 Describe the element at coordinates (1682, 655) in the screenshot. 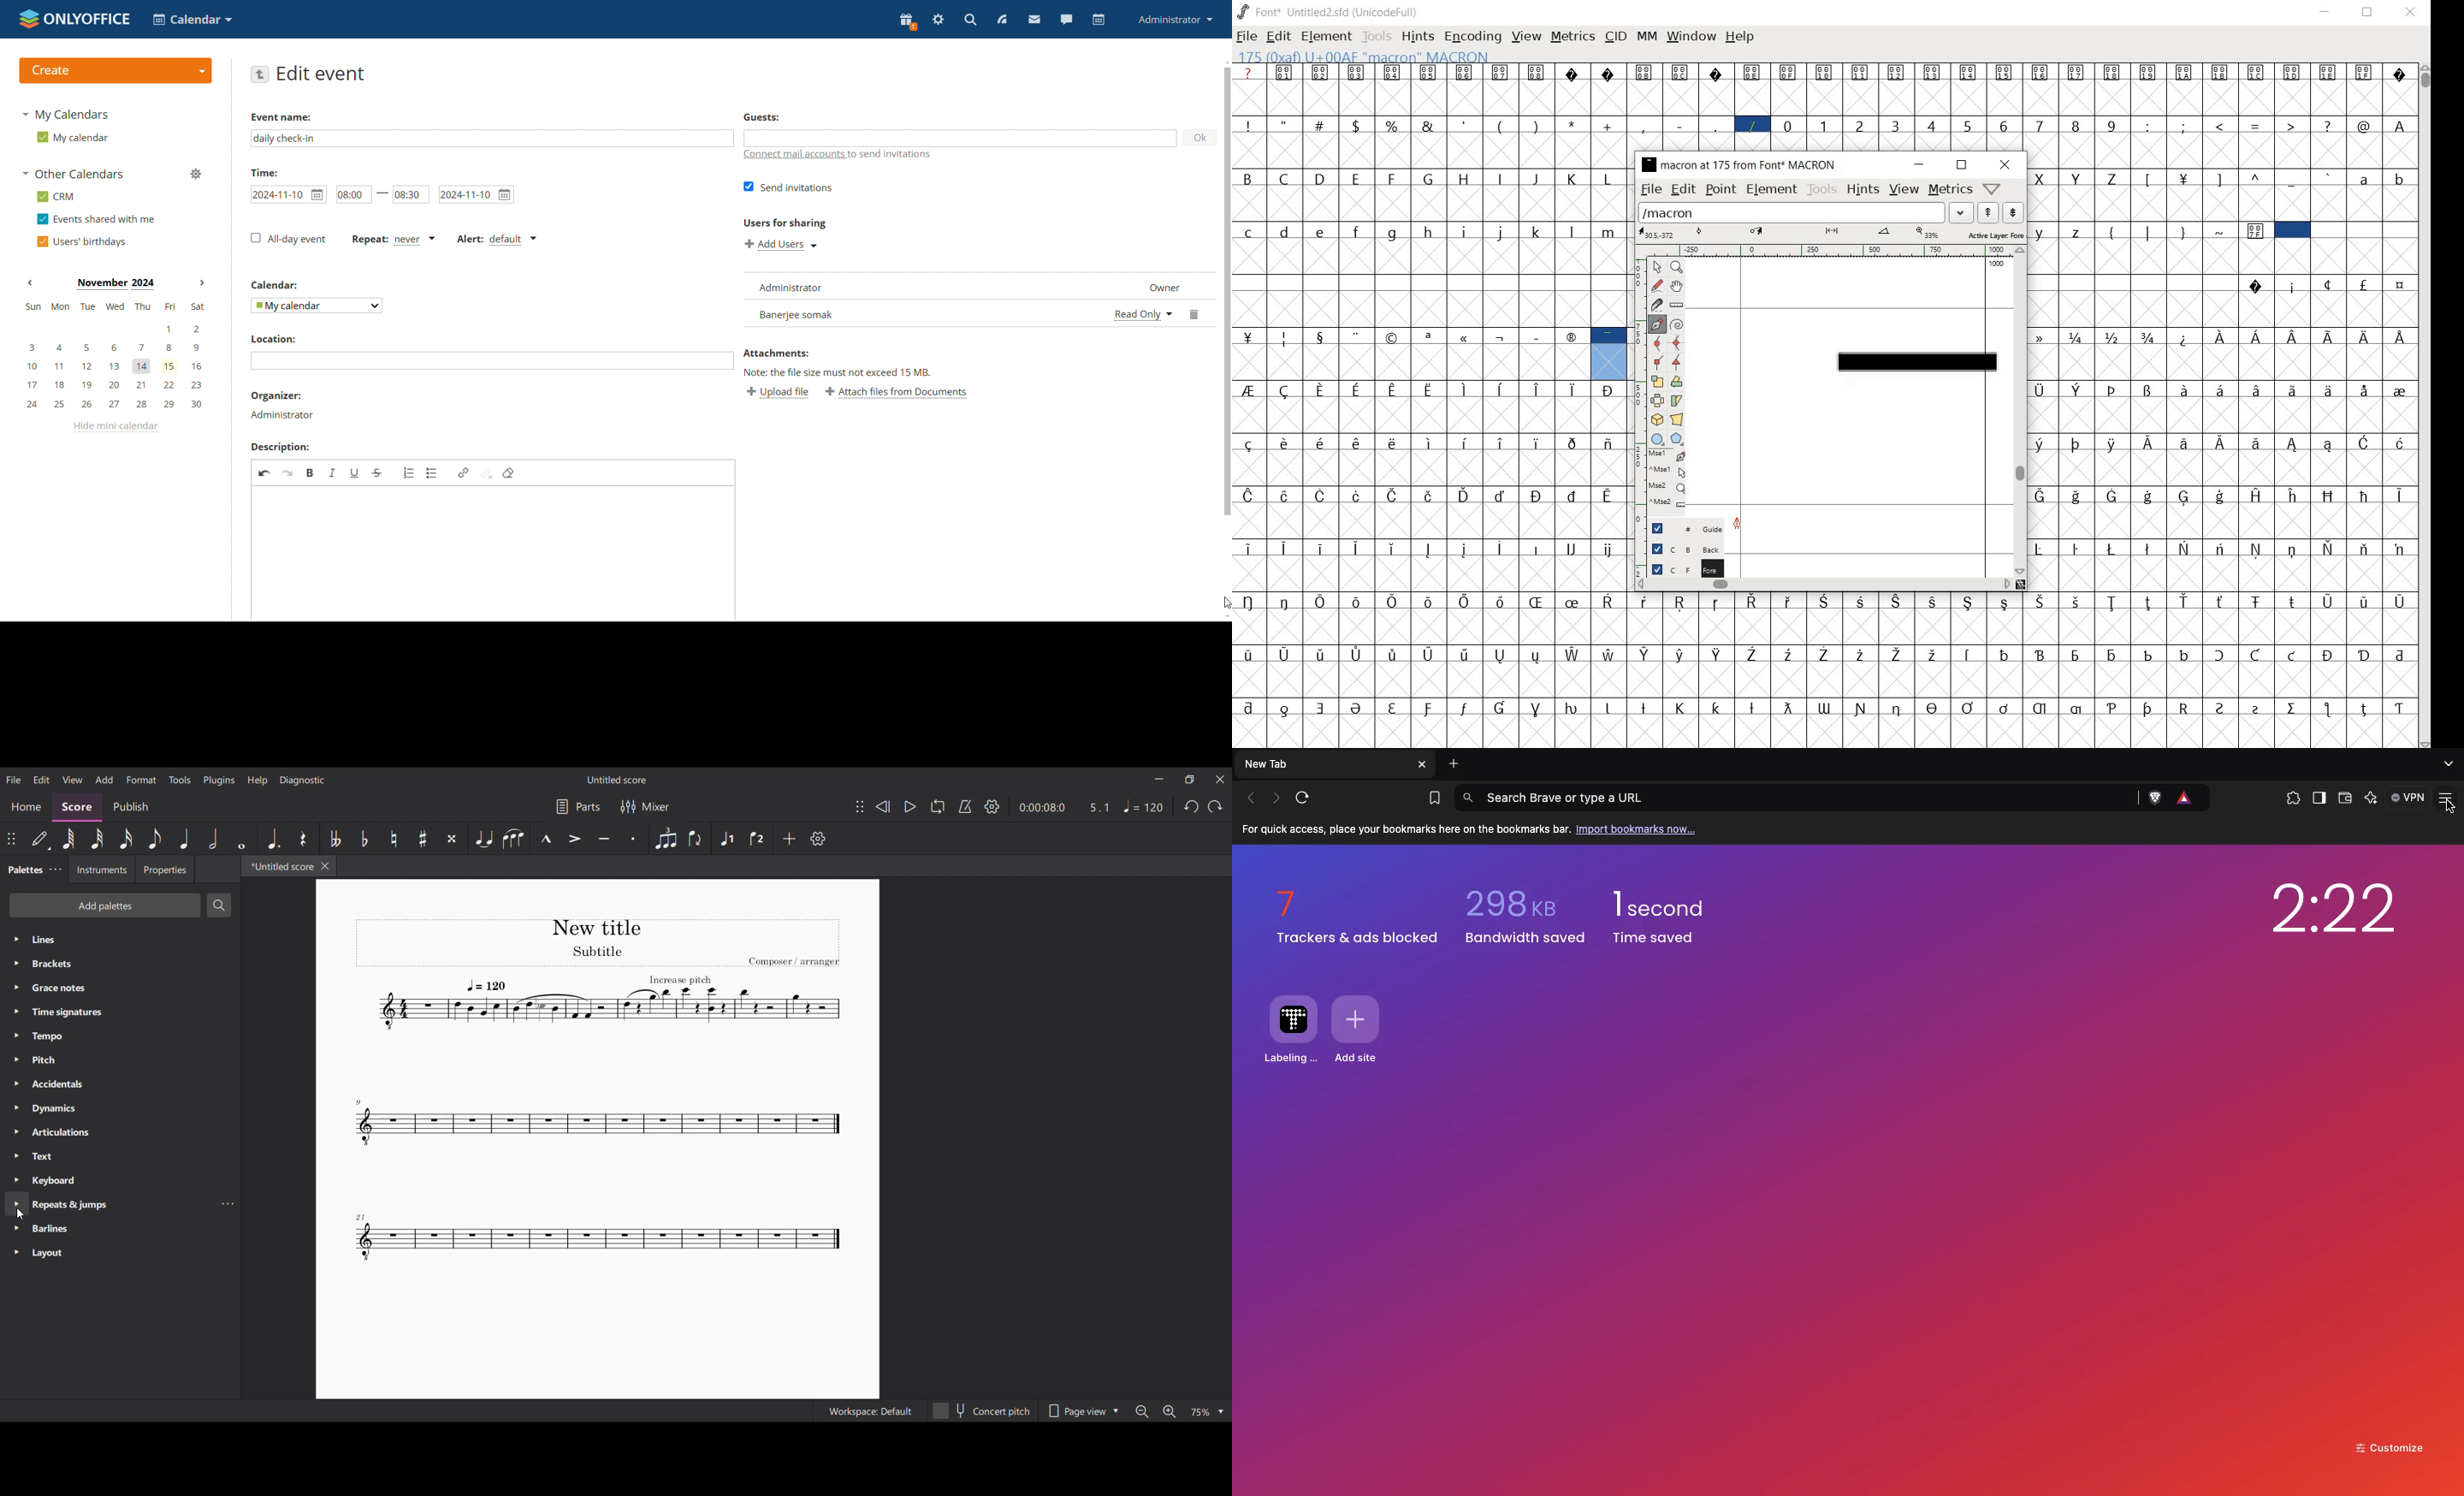

I see `Symbol` at that location.